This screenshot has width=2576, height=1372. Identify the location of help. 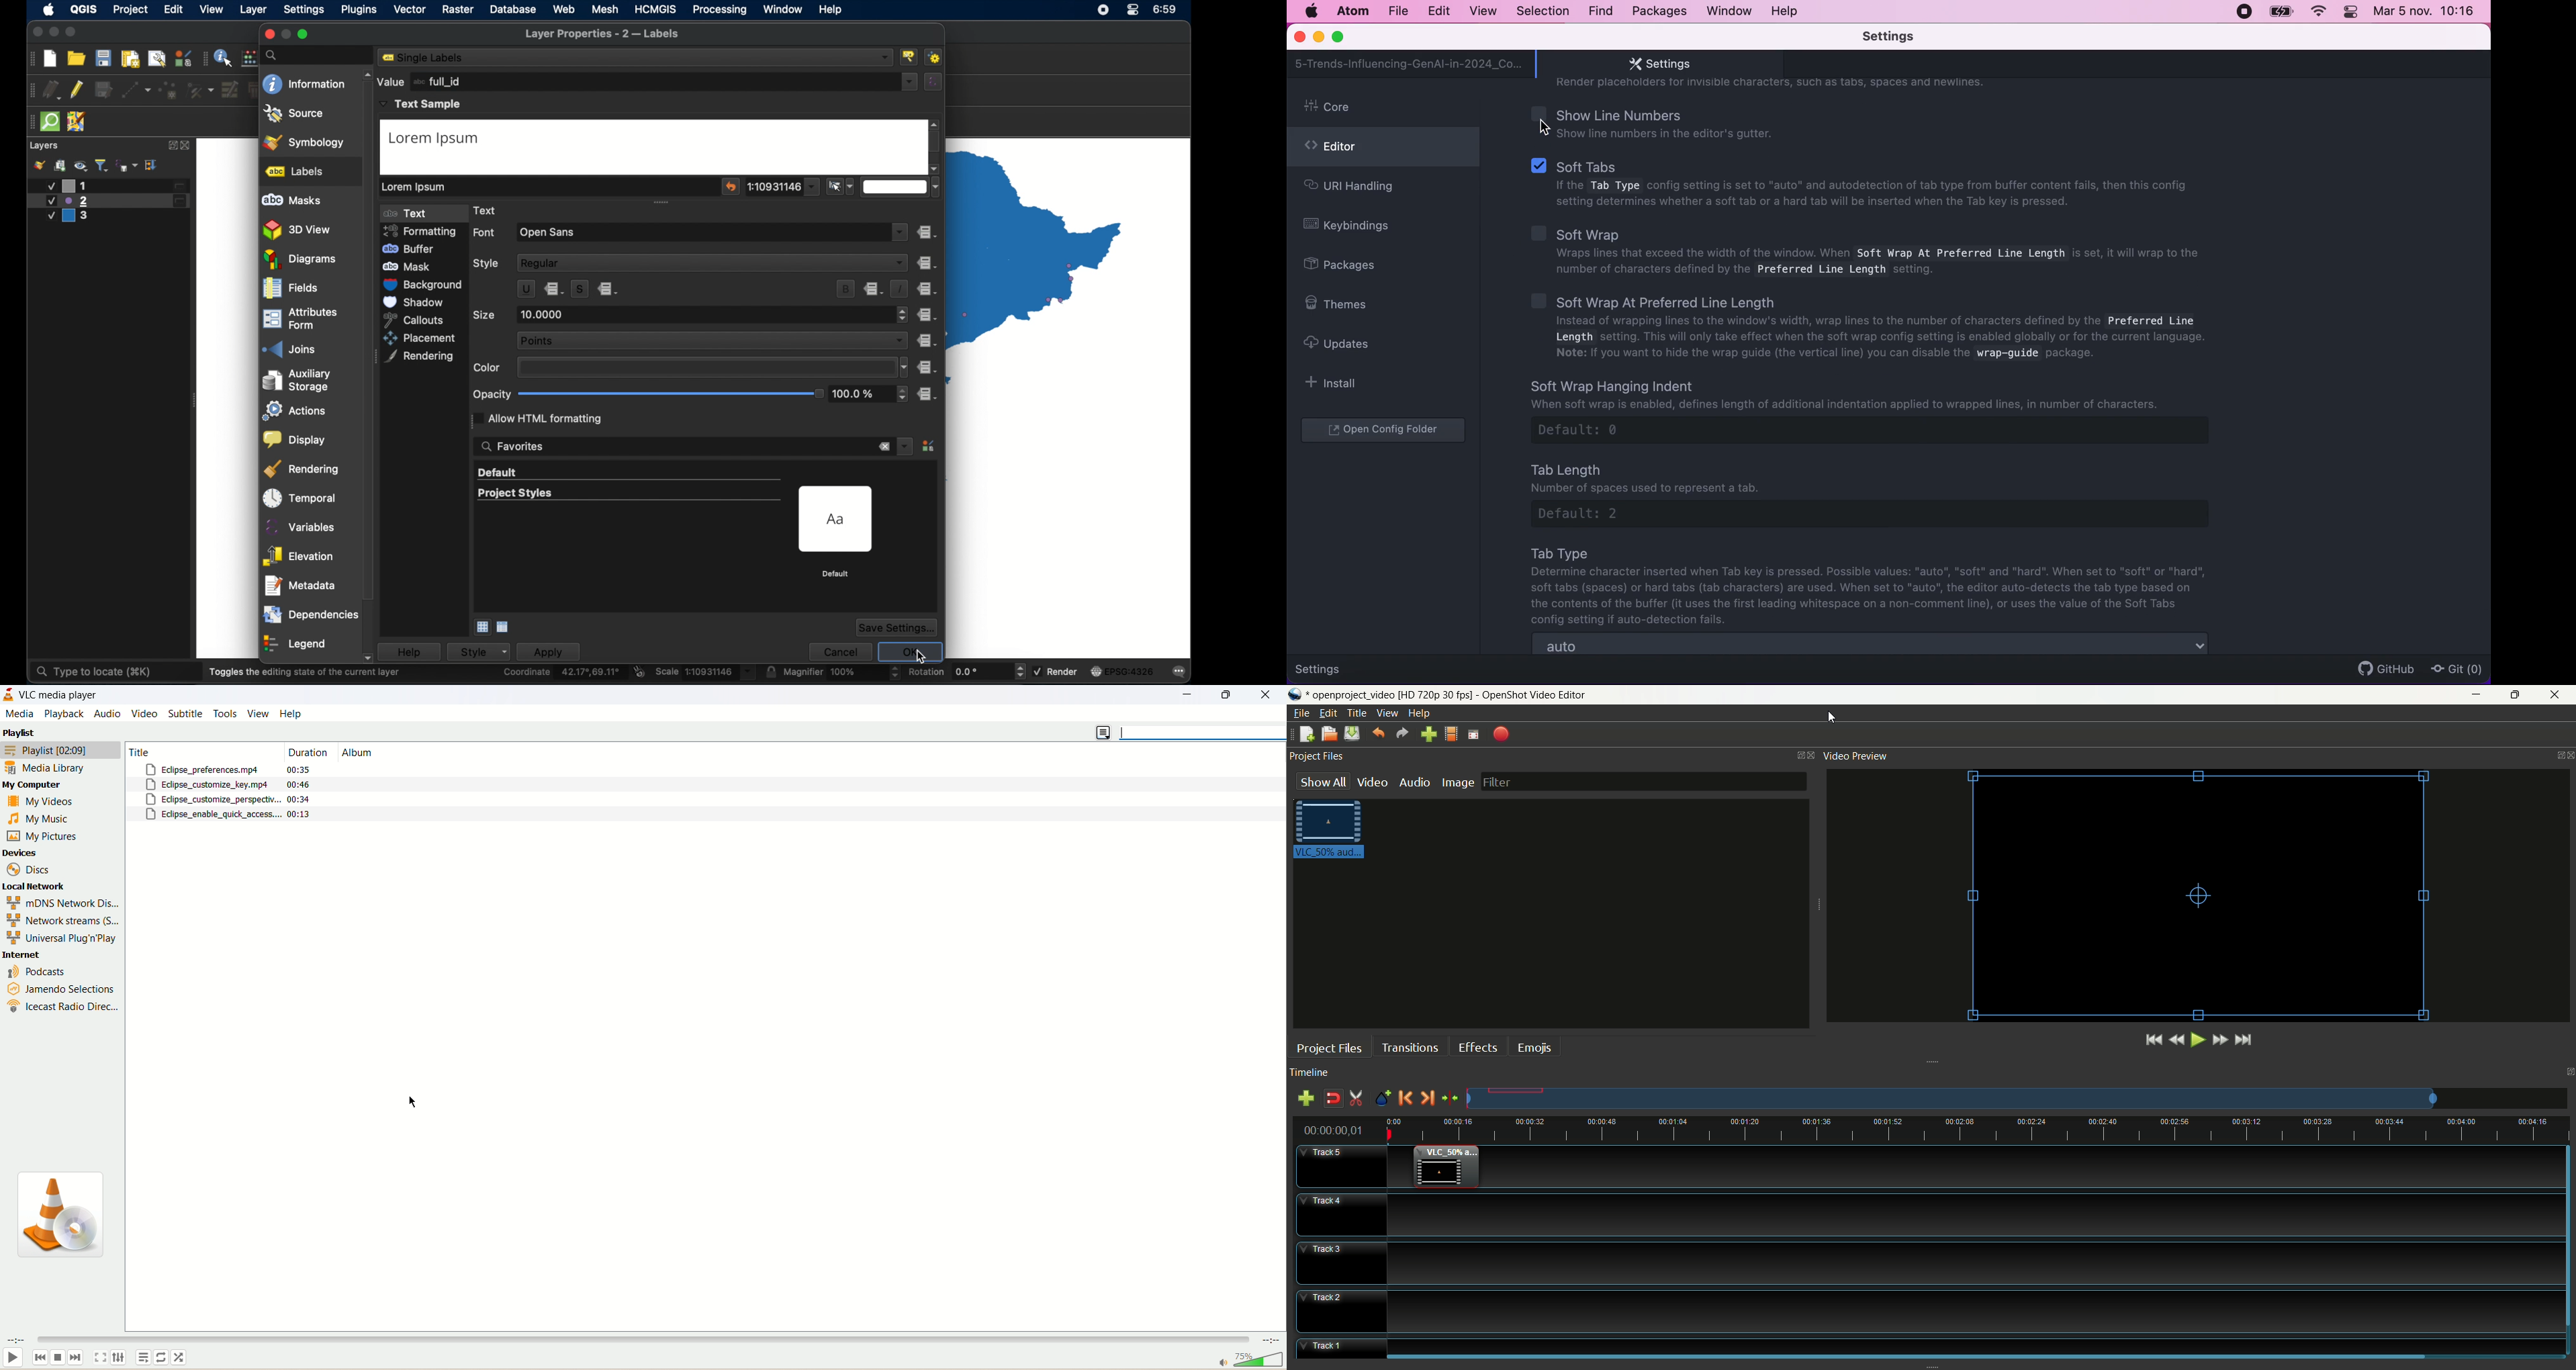
(292, 712).